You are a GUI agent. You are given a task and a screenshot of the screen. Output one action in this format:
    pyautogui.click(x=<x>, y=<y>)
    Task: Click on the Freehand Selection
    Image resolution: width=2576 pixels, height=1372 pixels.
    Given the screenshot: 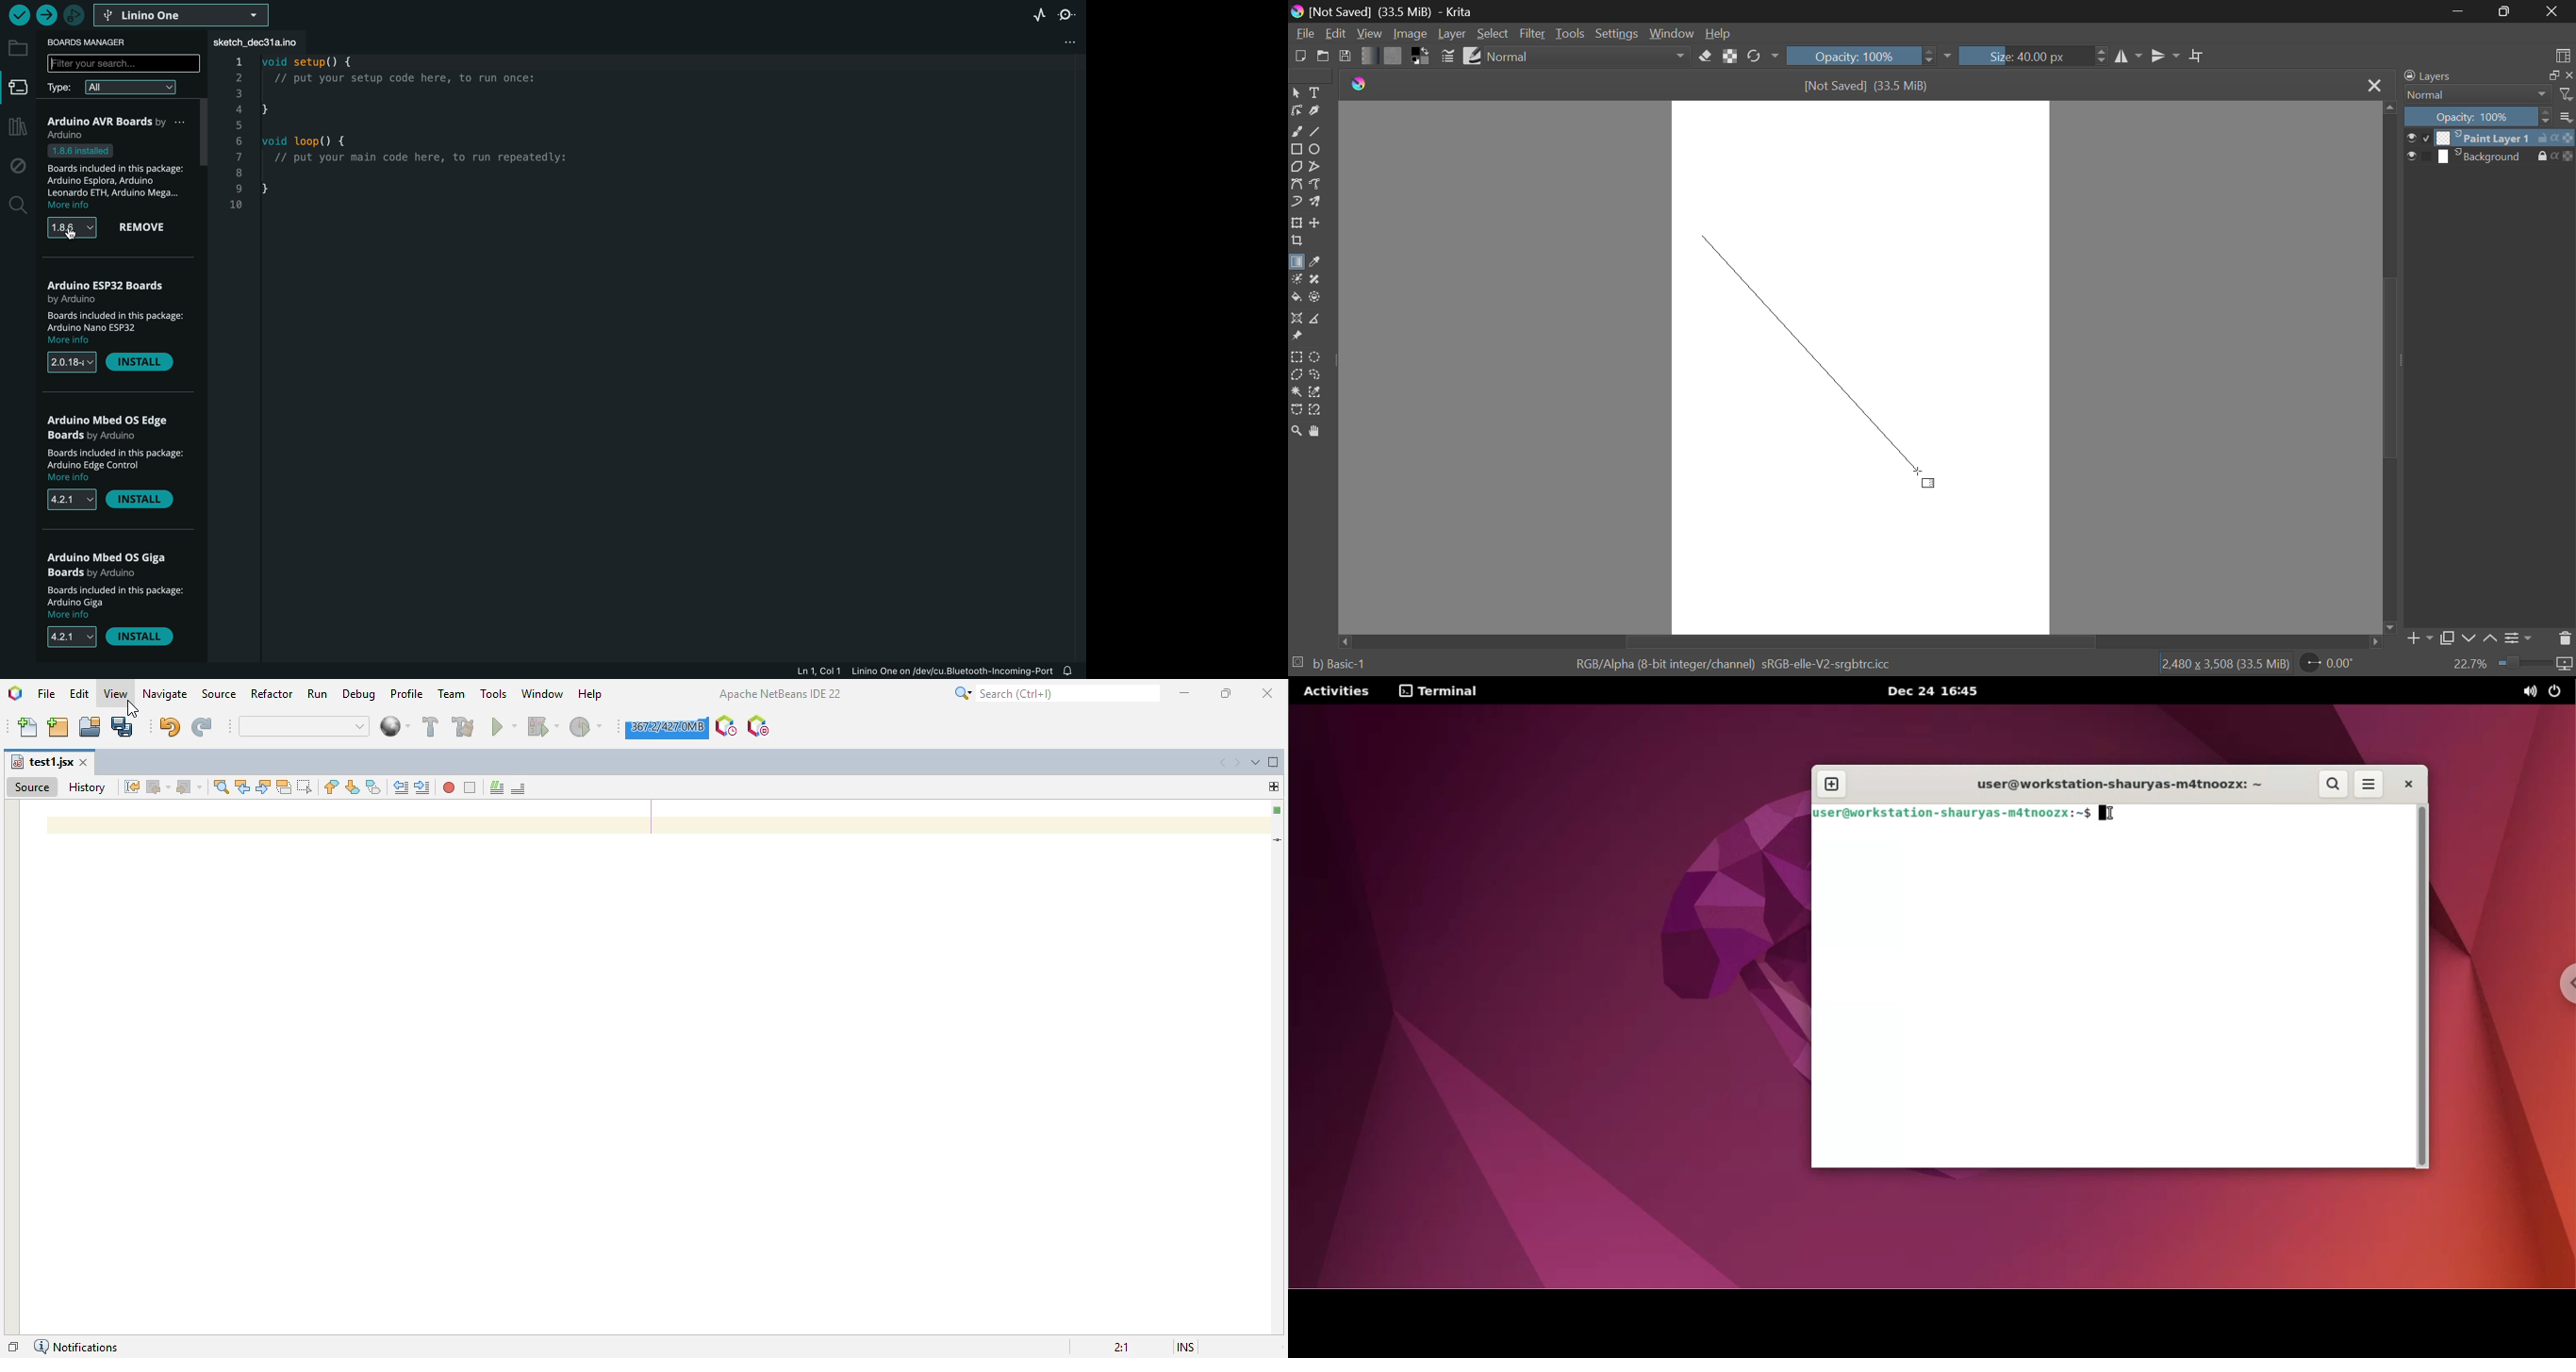 What is the action you would take?
    pyautogui.click(x=1316, y=374)
    